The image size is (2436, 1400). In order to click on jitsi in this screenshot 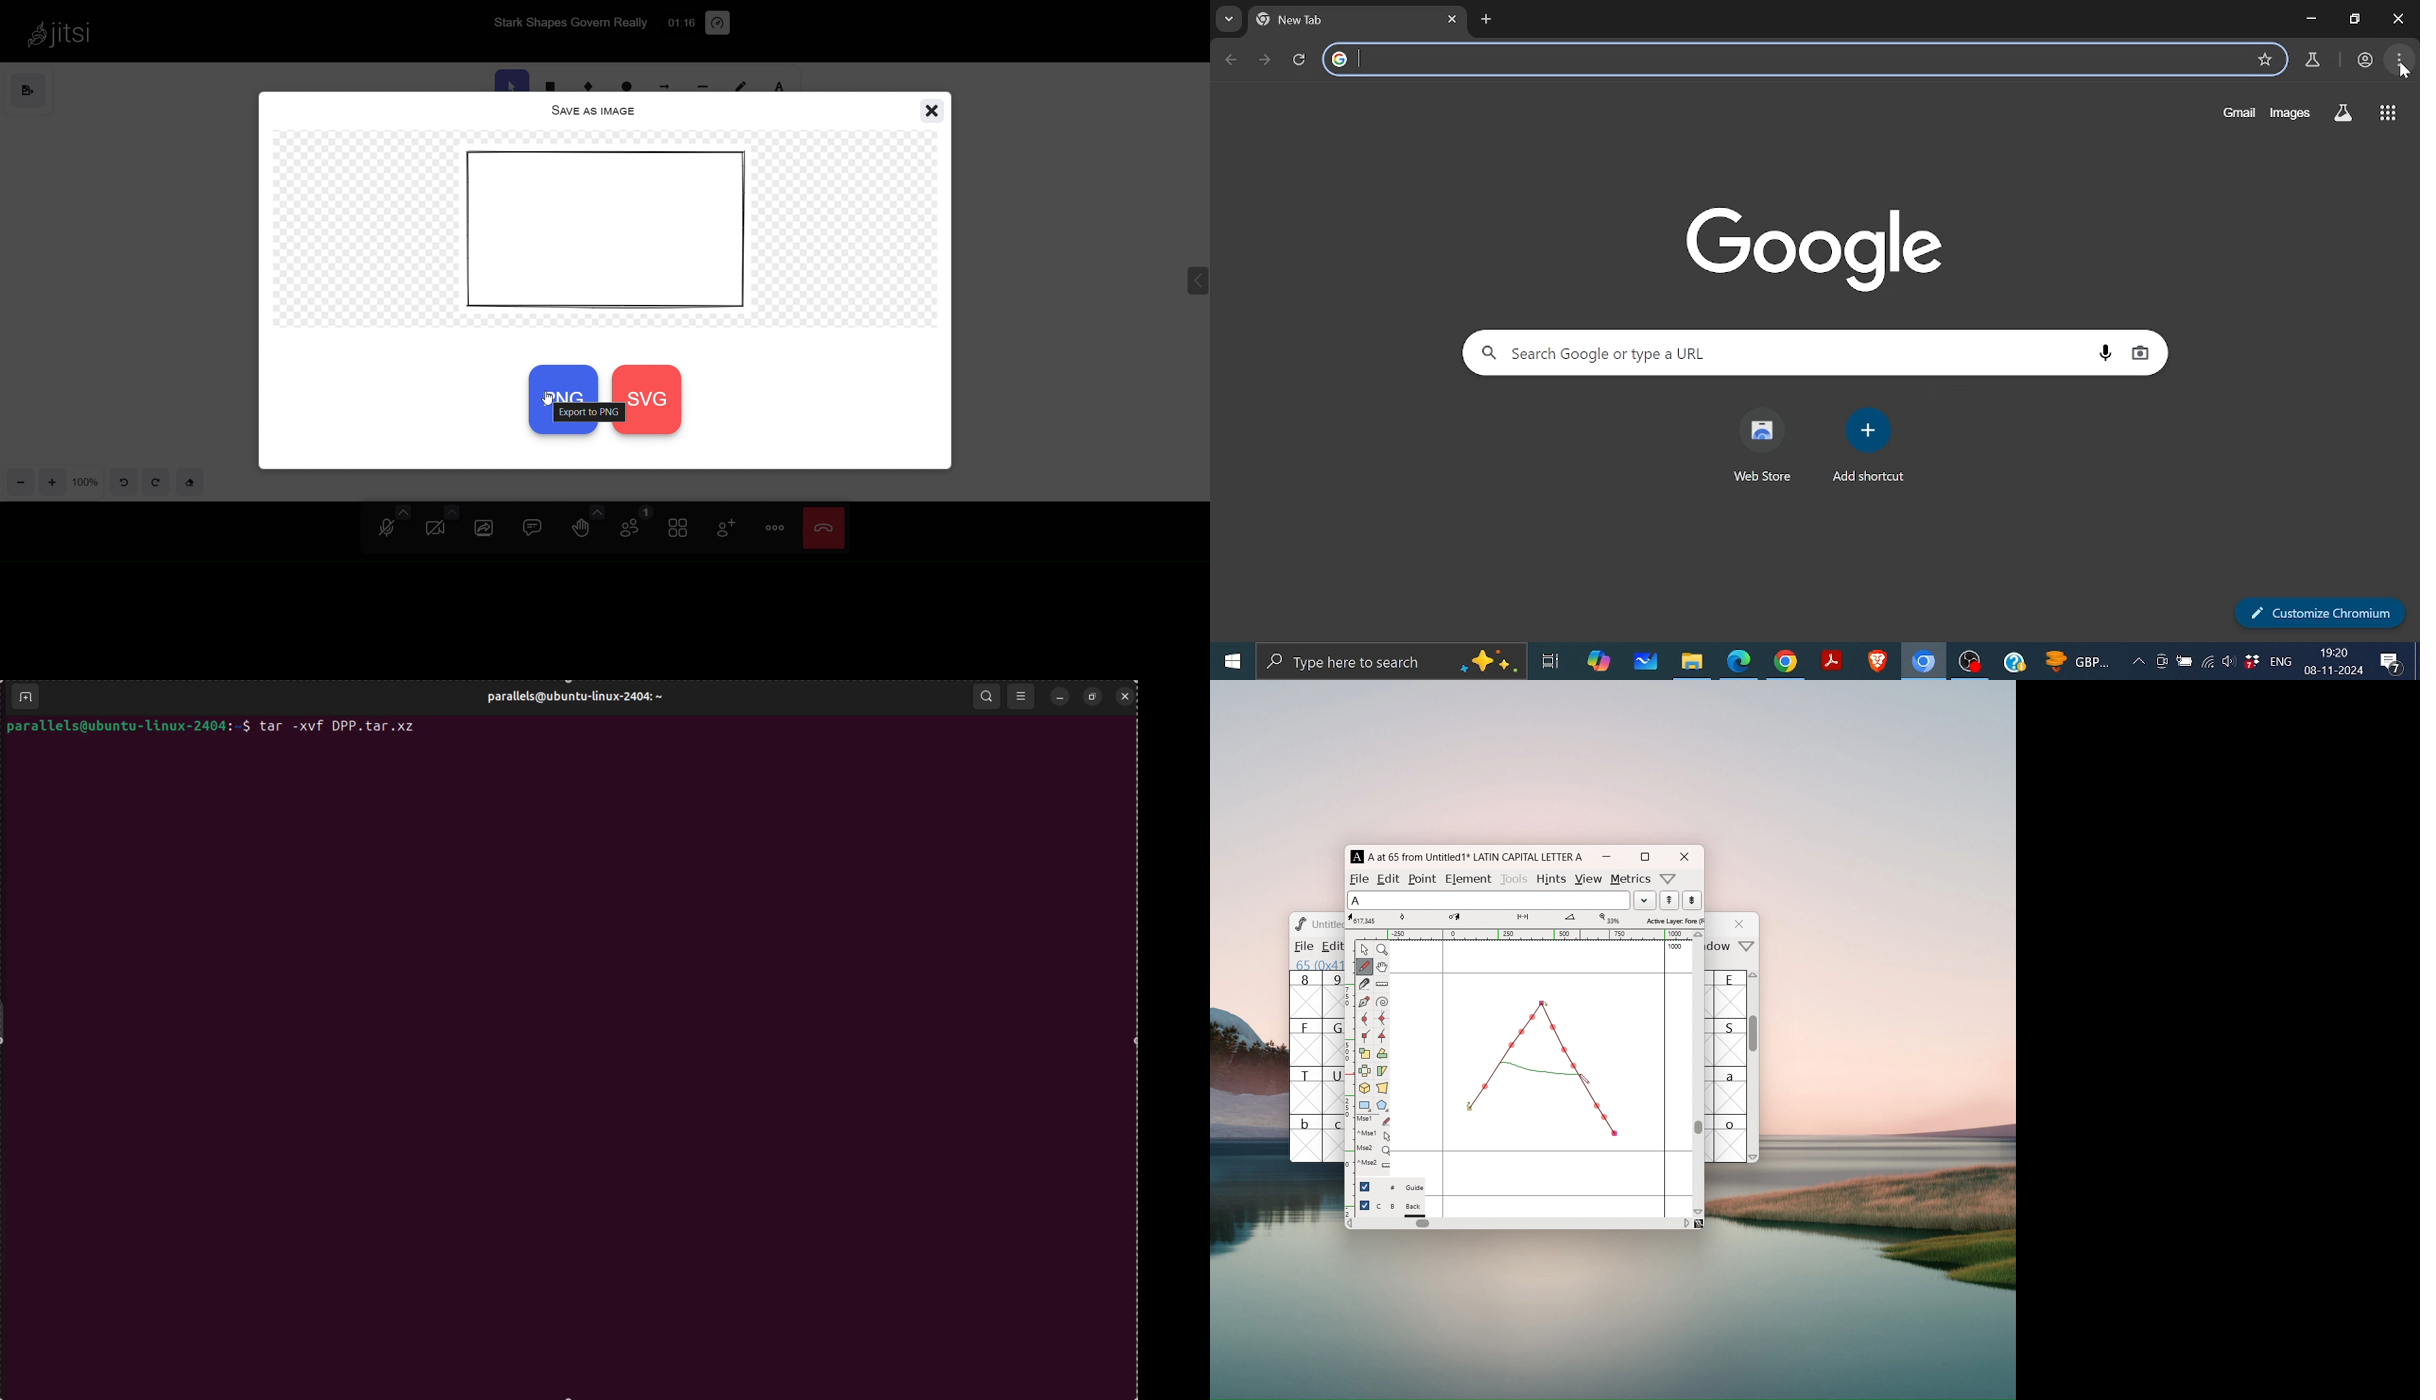, I will do `click(60, 32)`.